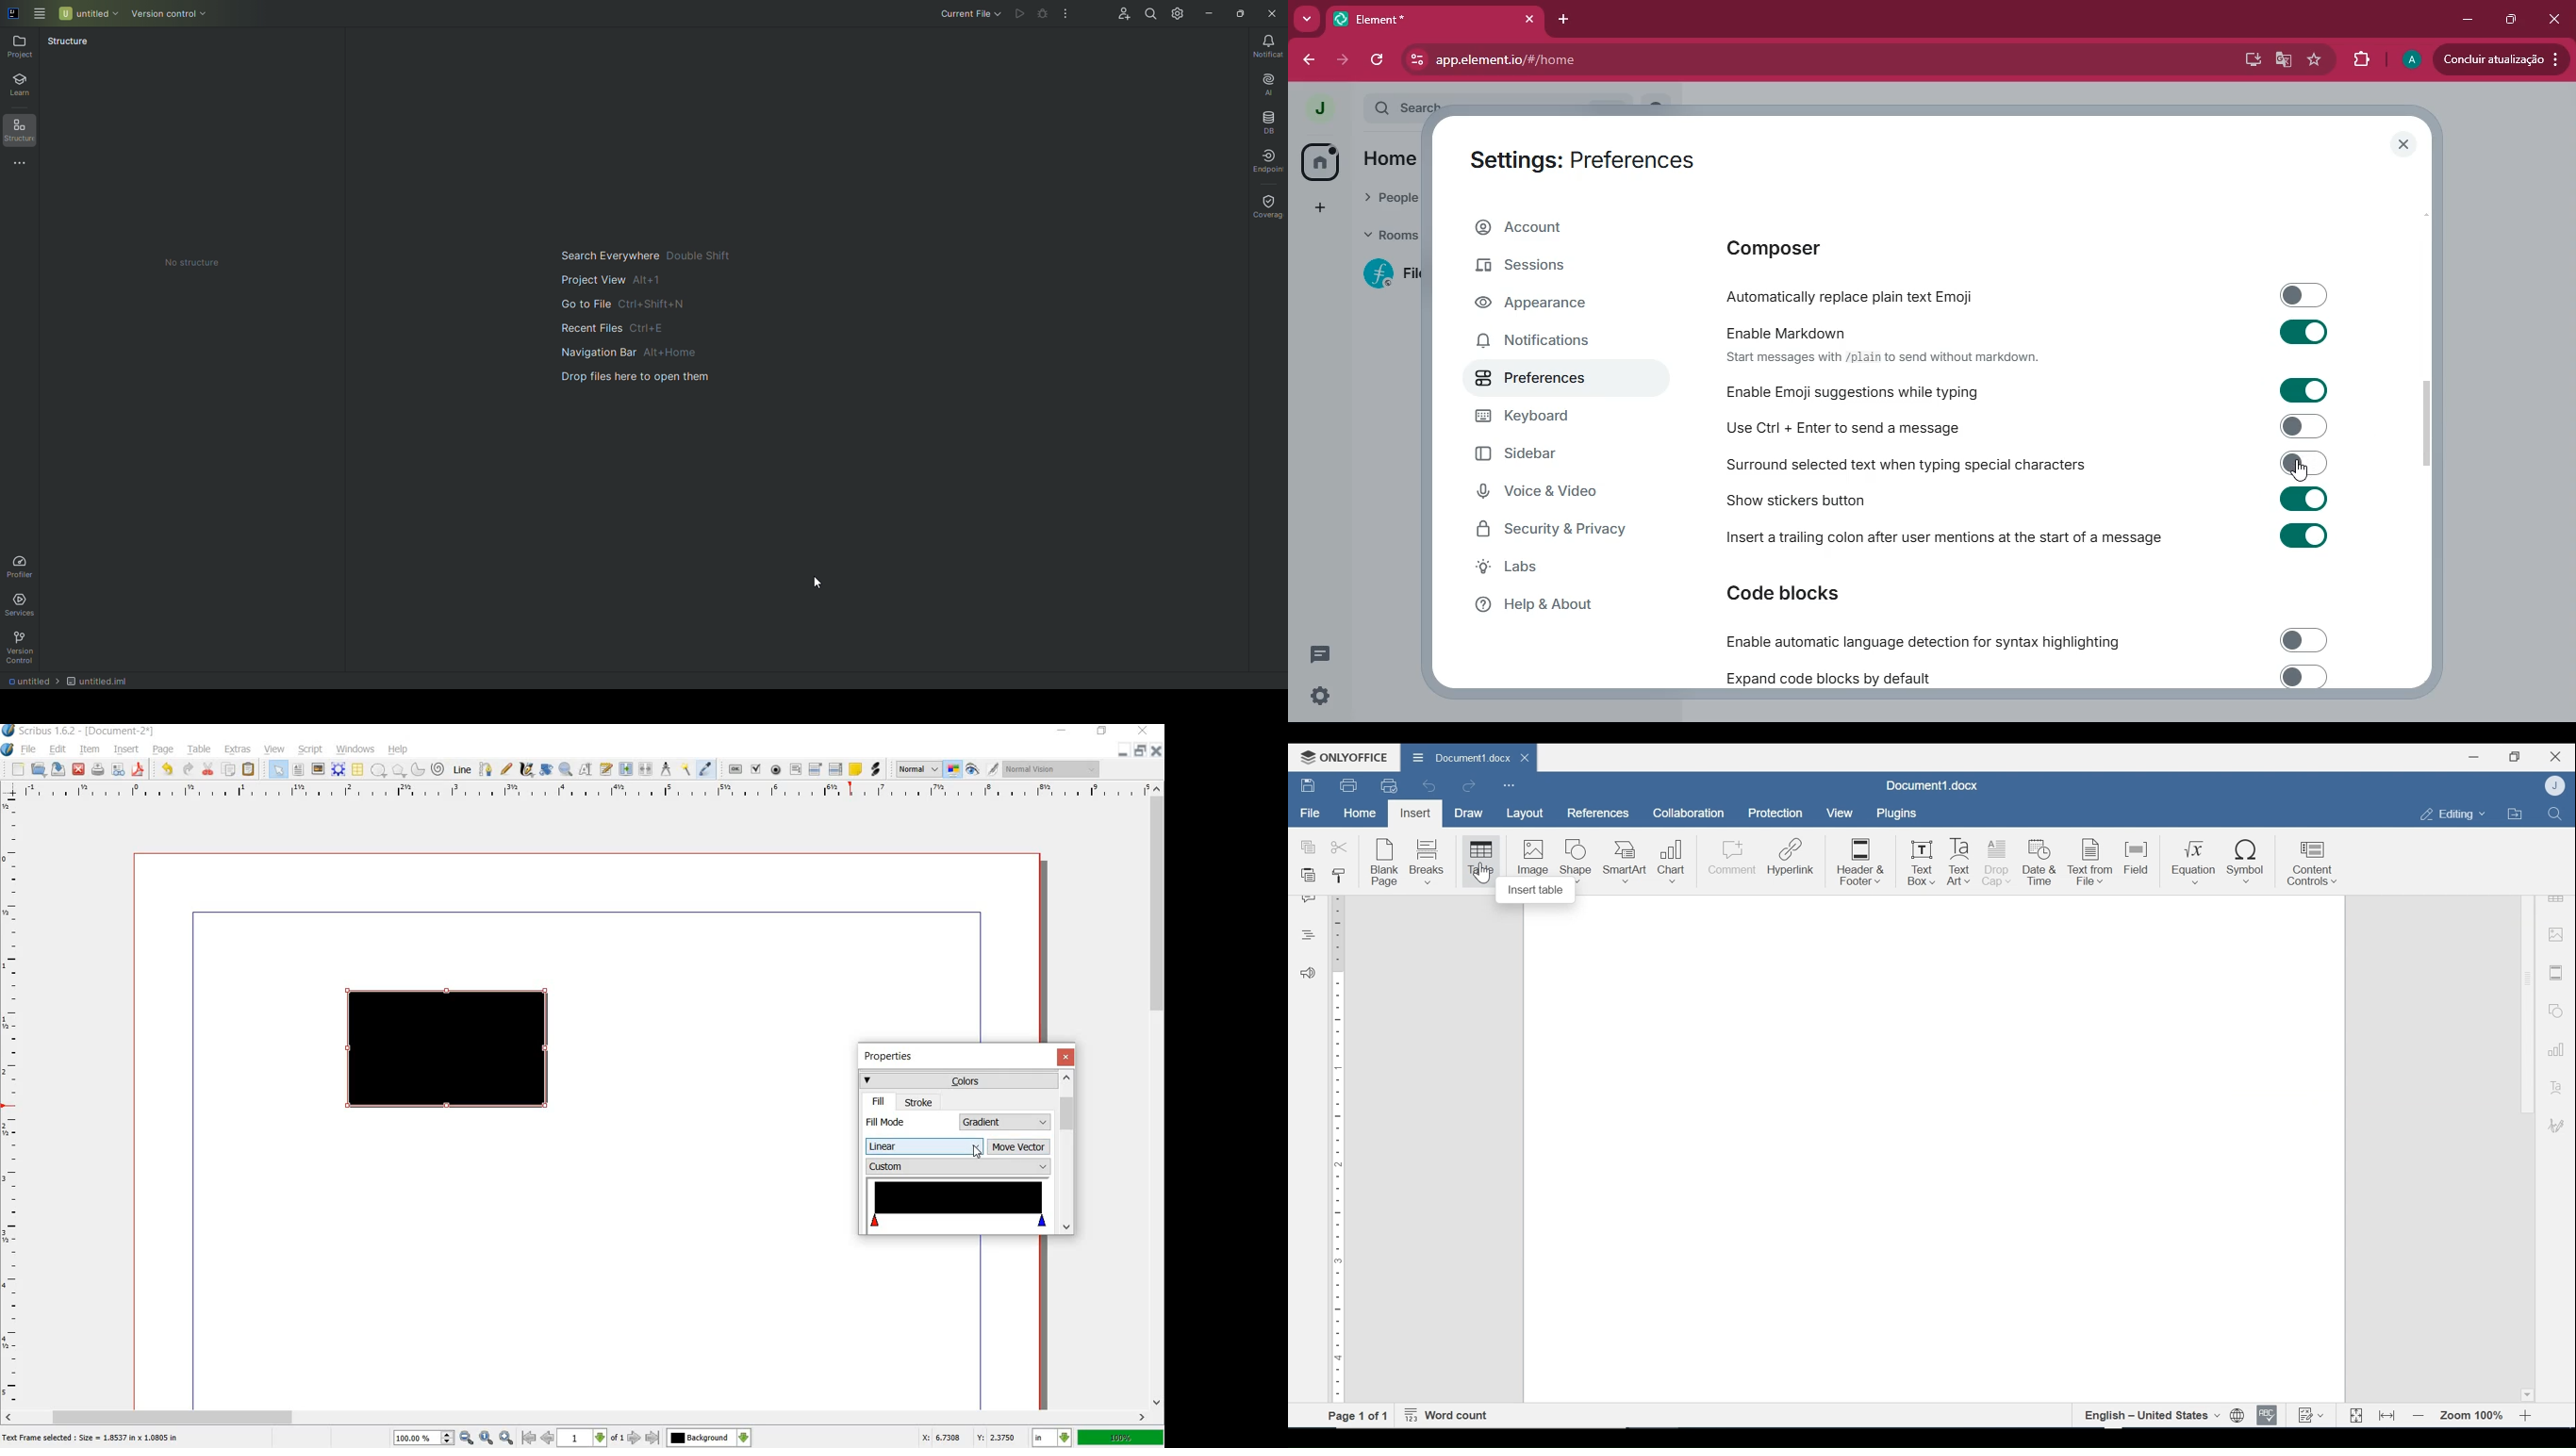  I want to click on scroll bar, so click(1158, 1096).